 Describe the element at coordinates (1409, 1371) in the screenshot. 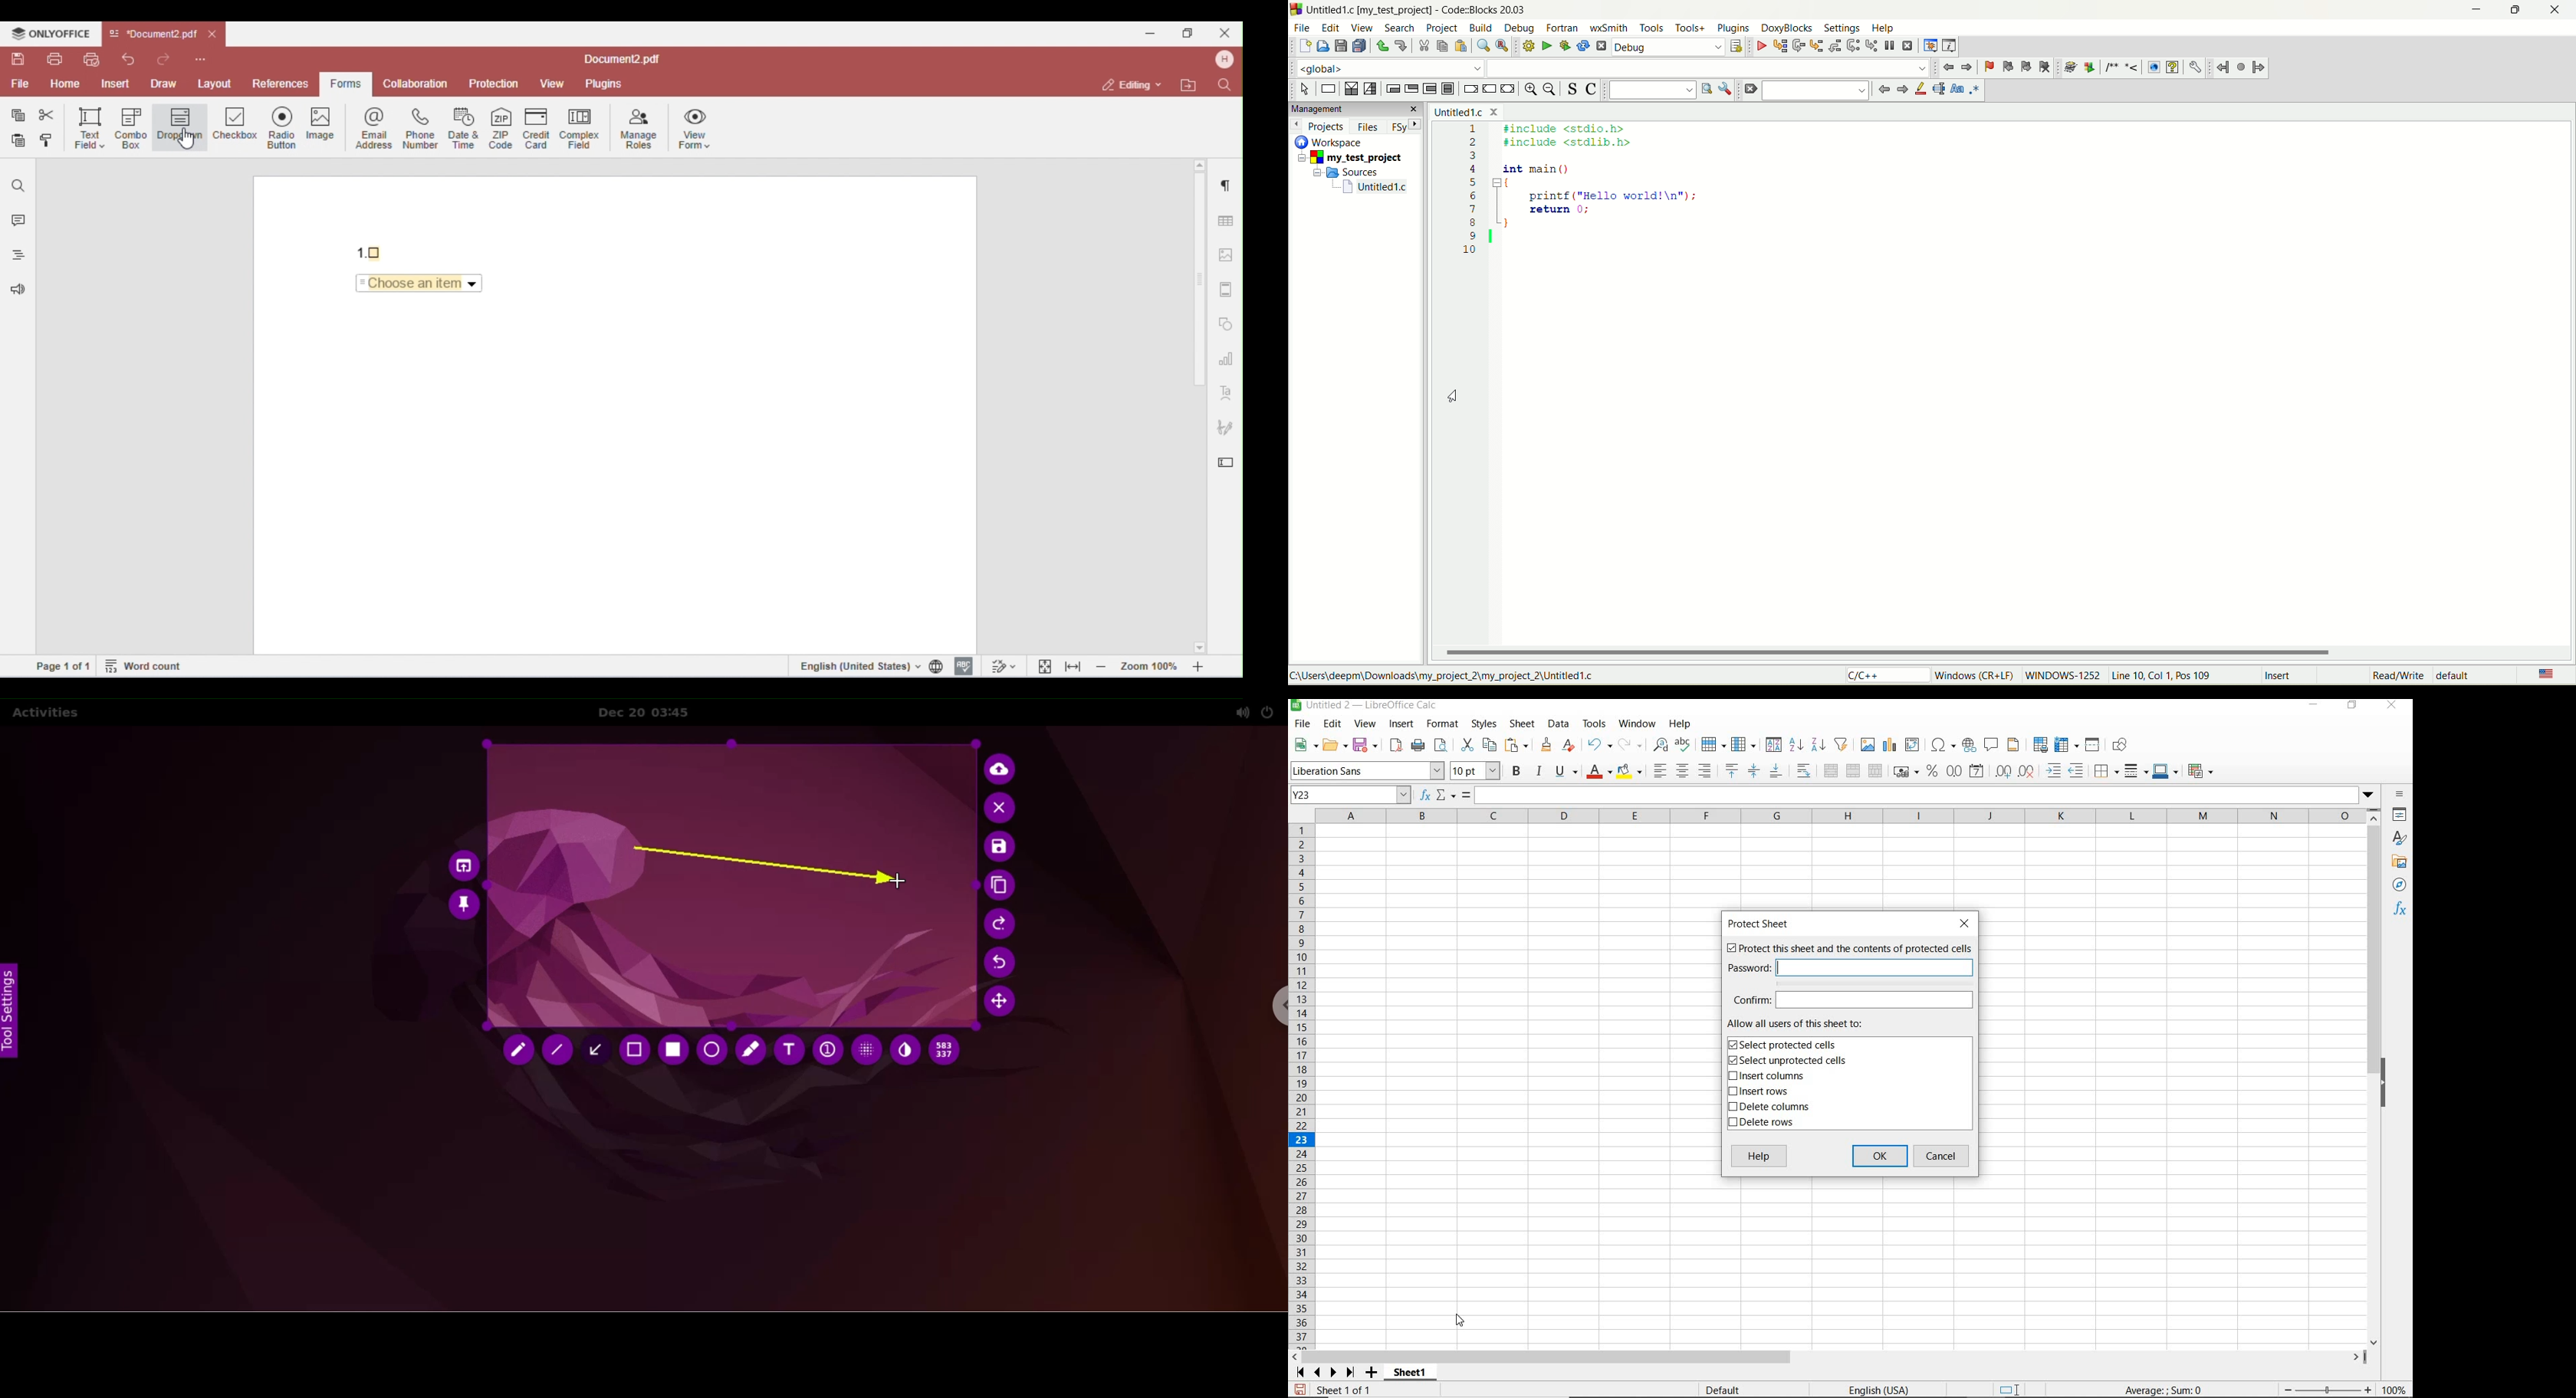

I see `sheet 1` at that location.